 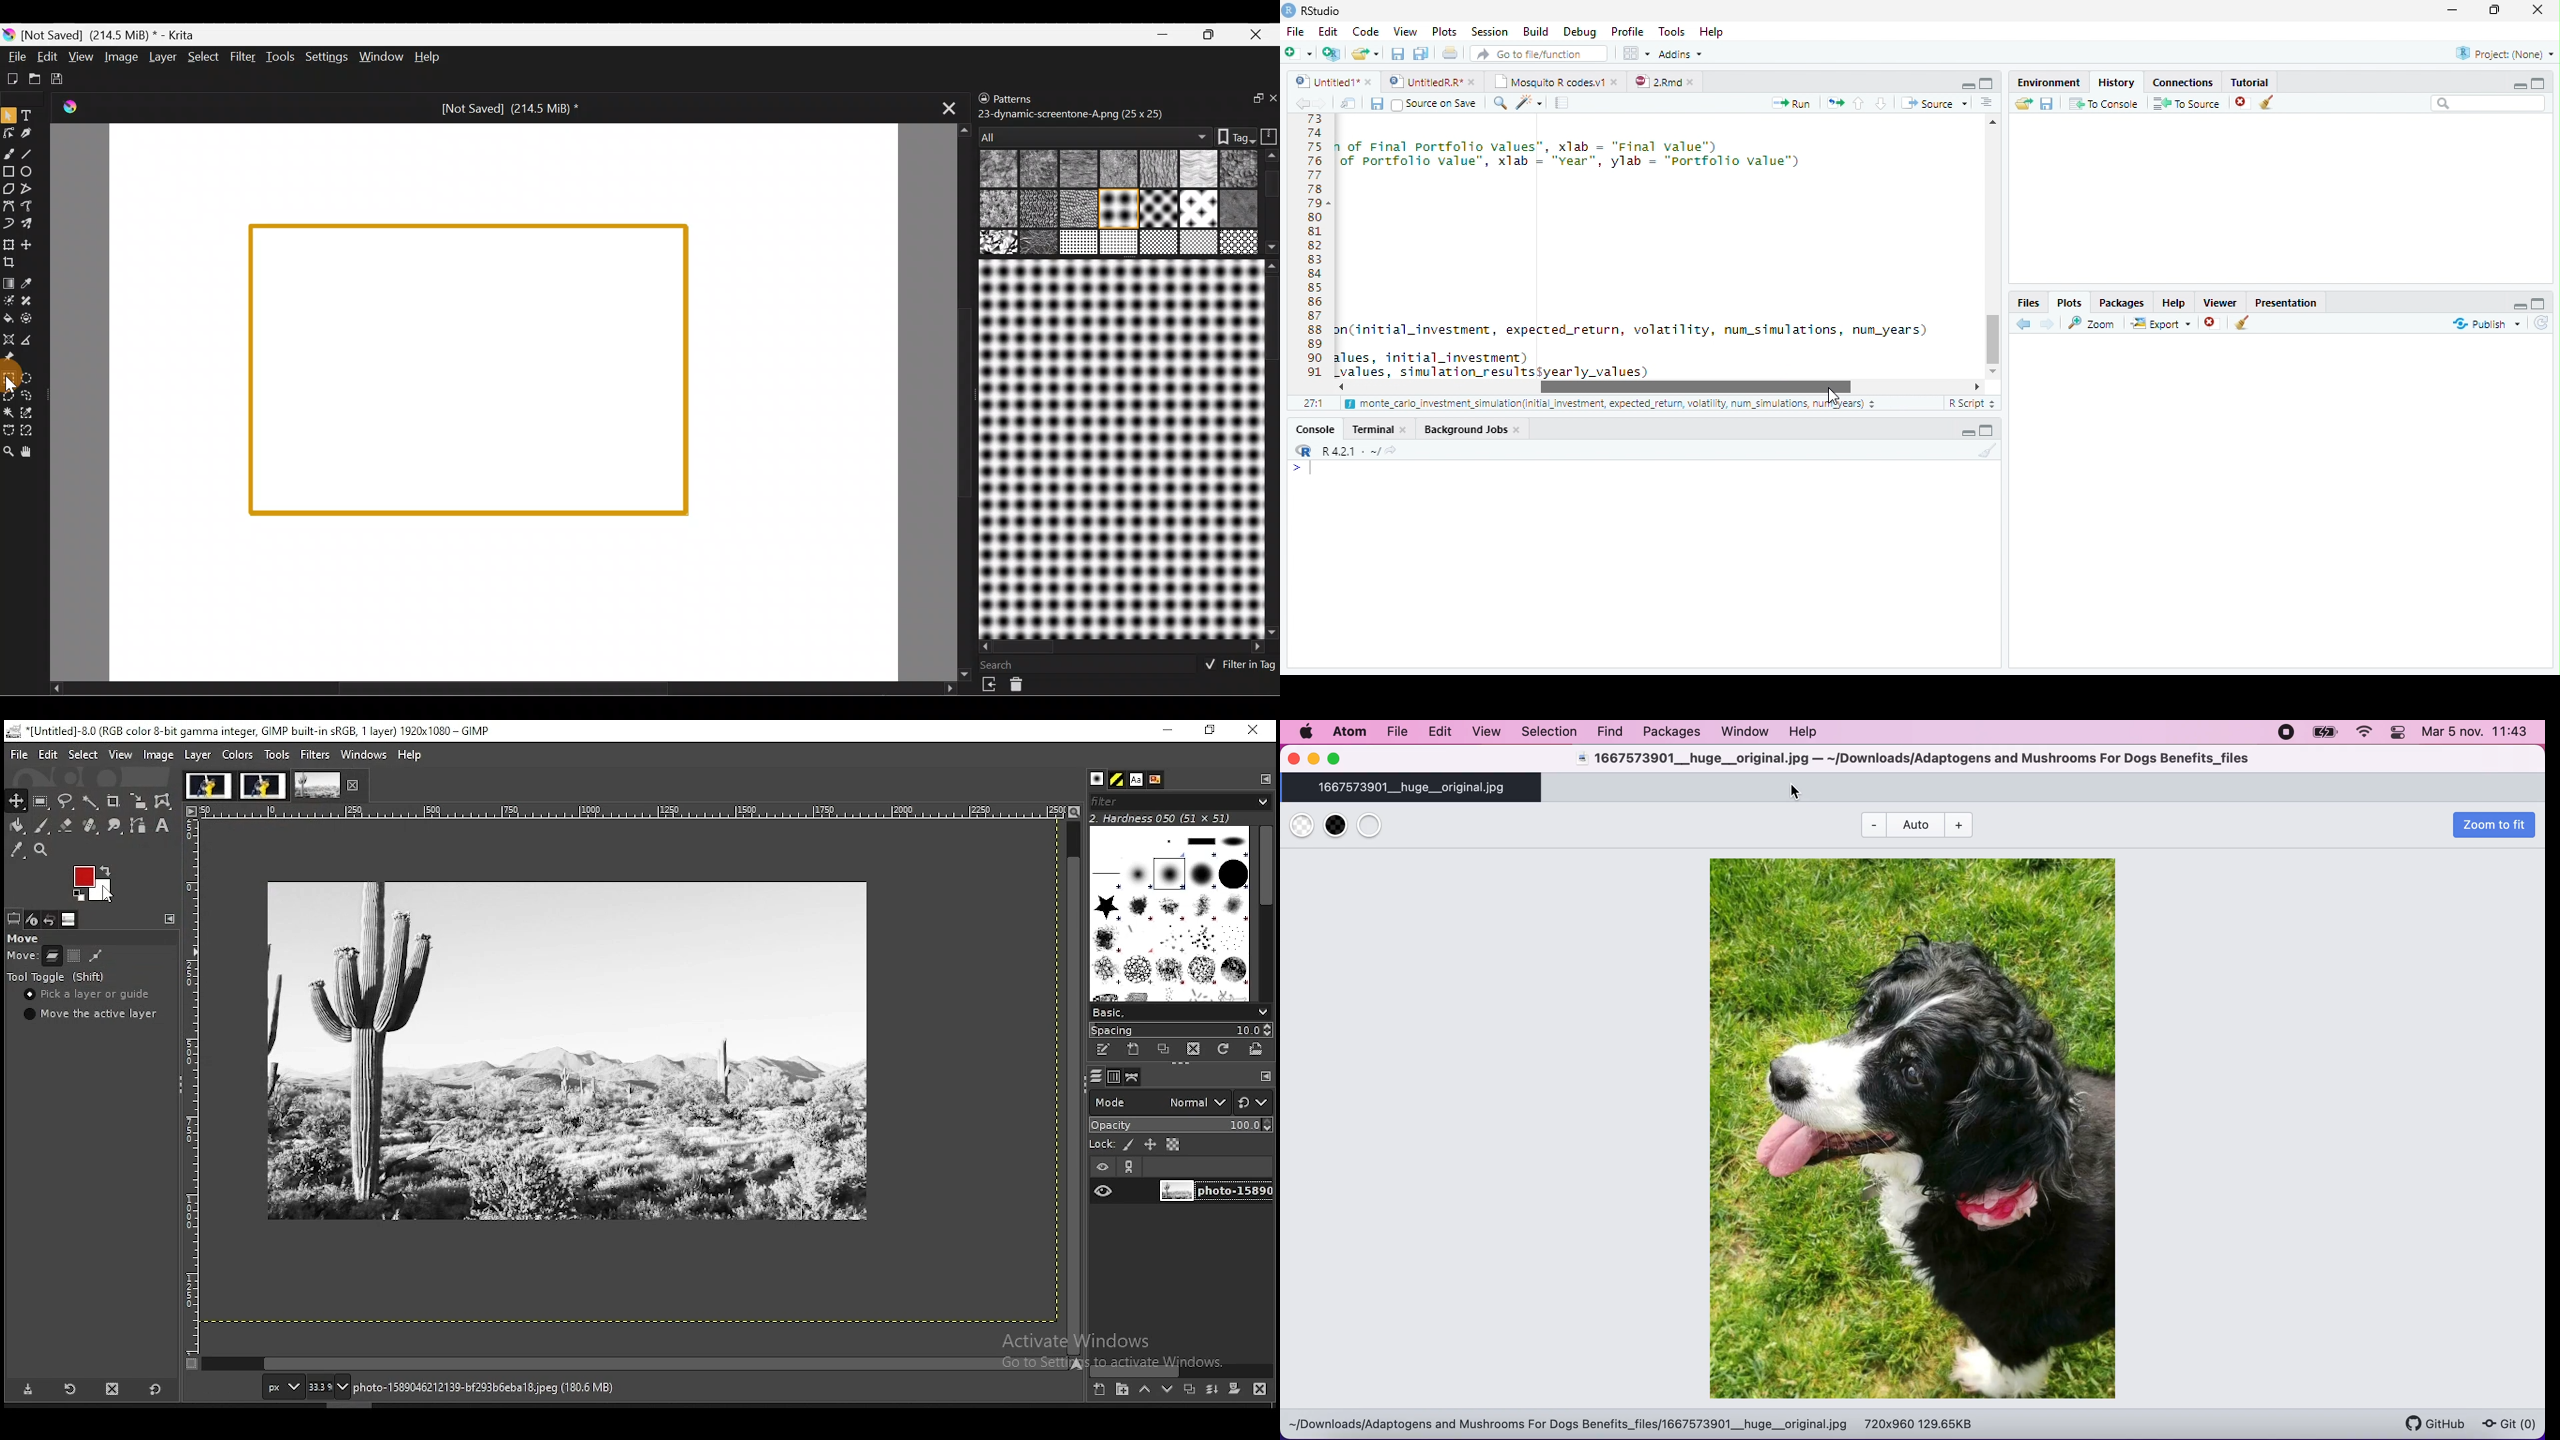 What do you see at coordinates (2287, 733) in the screenshot?
I see `recording stopped` at bounding box center [2287, 733].